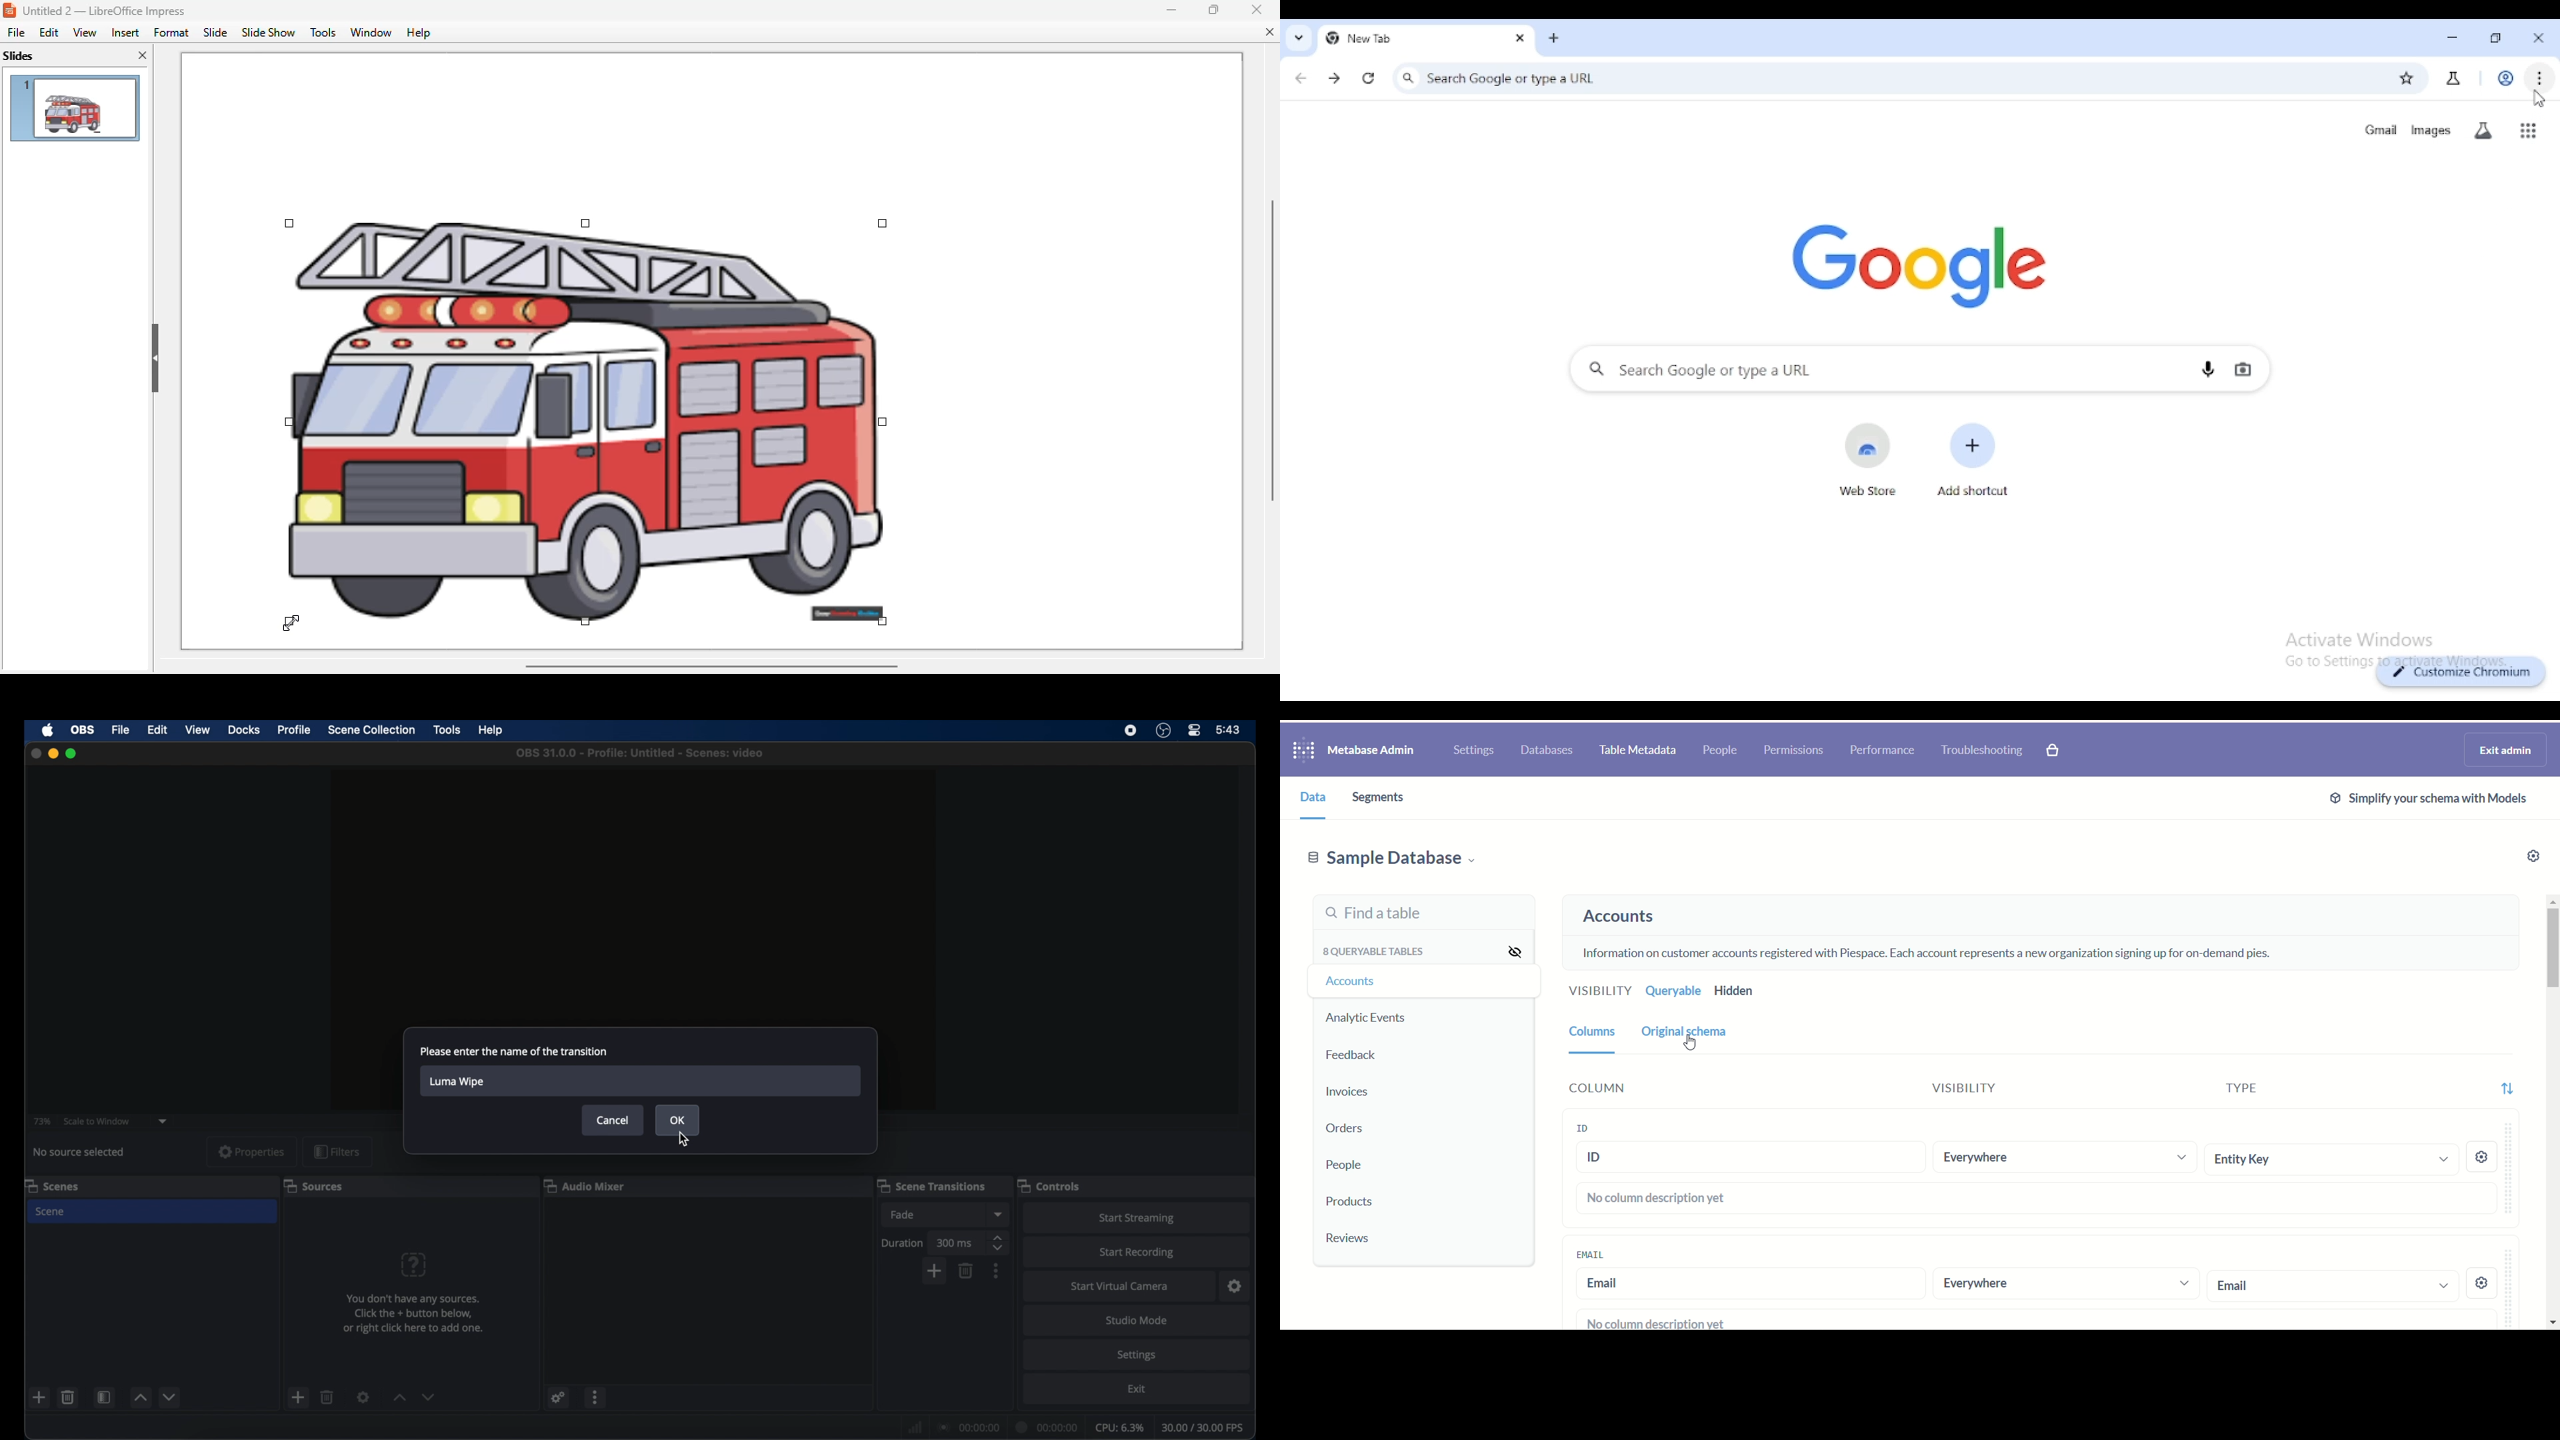  I want to click on docks, so click(244, 731).